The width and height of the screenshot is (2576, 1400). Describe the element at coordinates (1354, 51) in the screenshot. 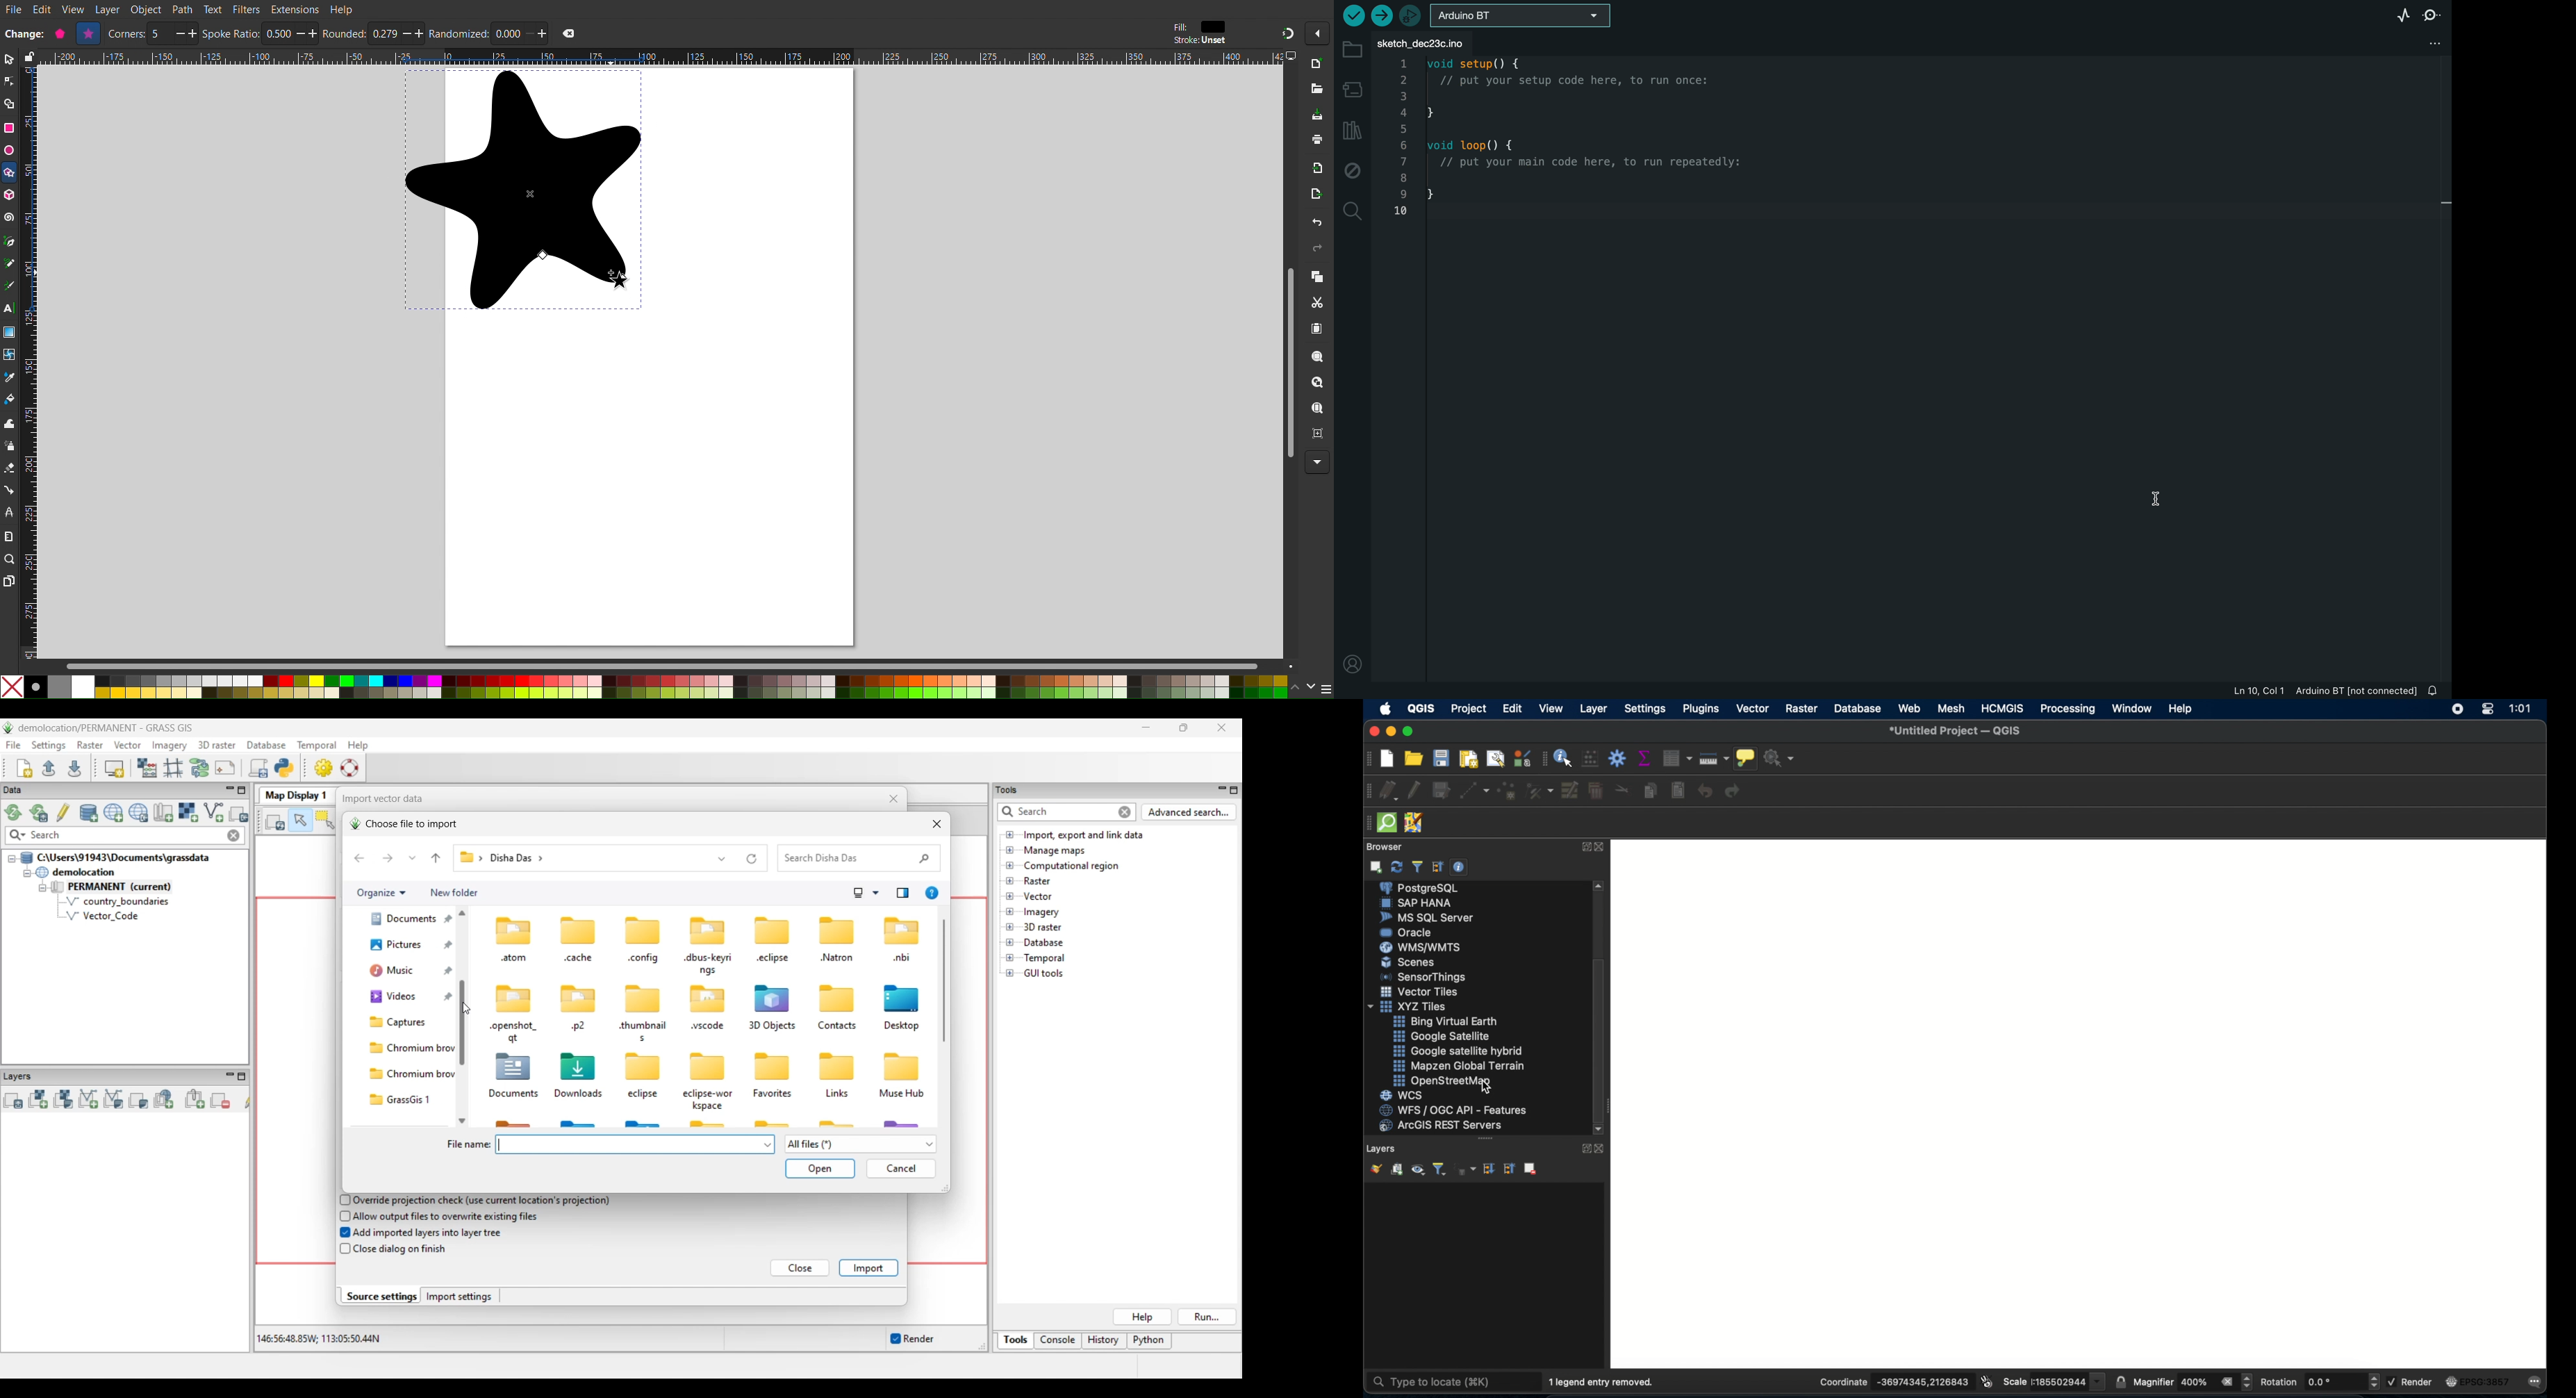

I see `folder` at that location.